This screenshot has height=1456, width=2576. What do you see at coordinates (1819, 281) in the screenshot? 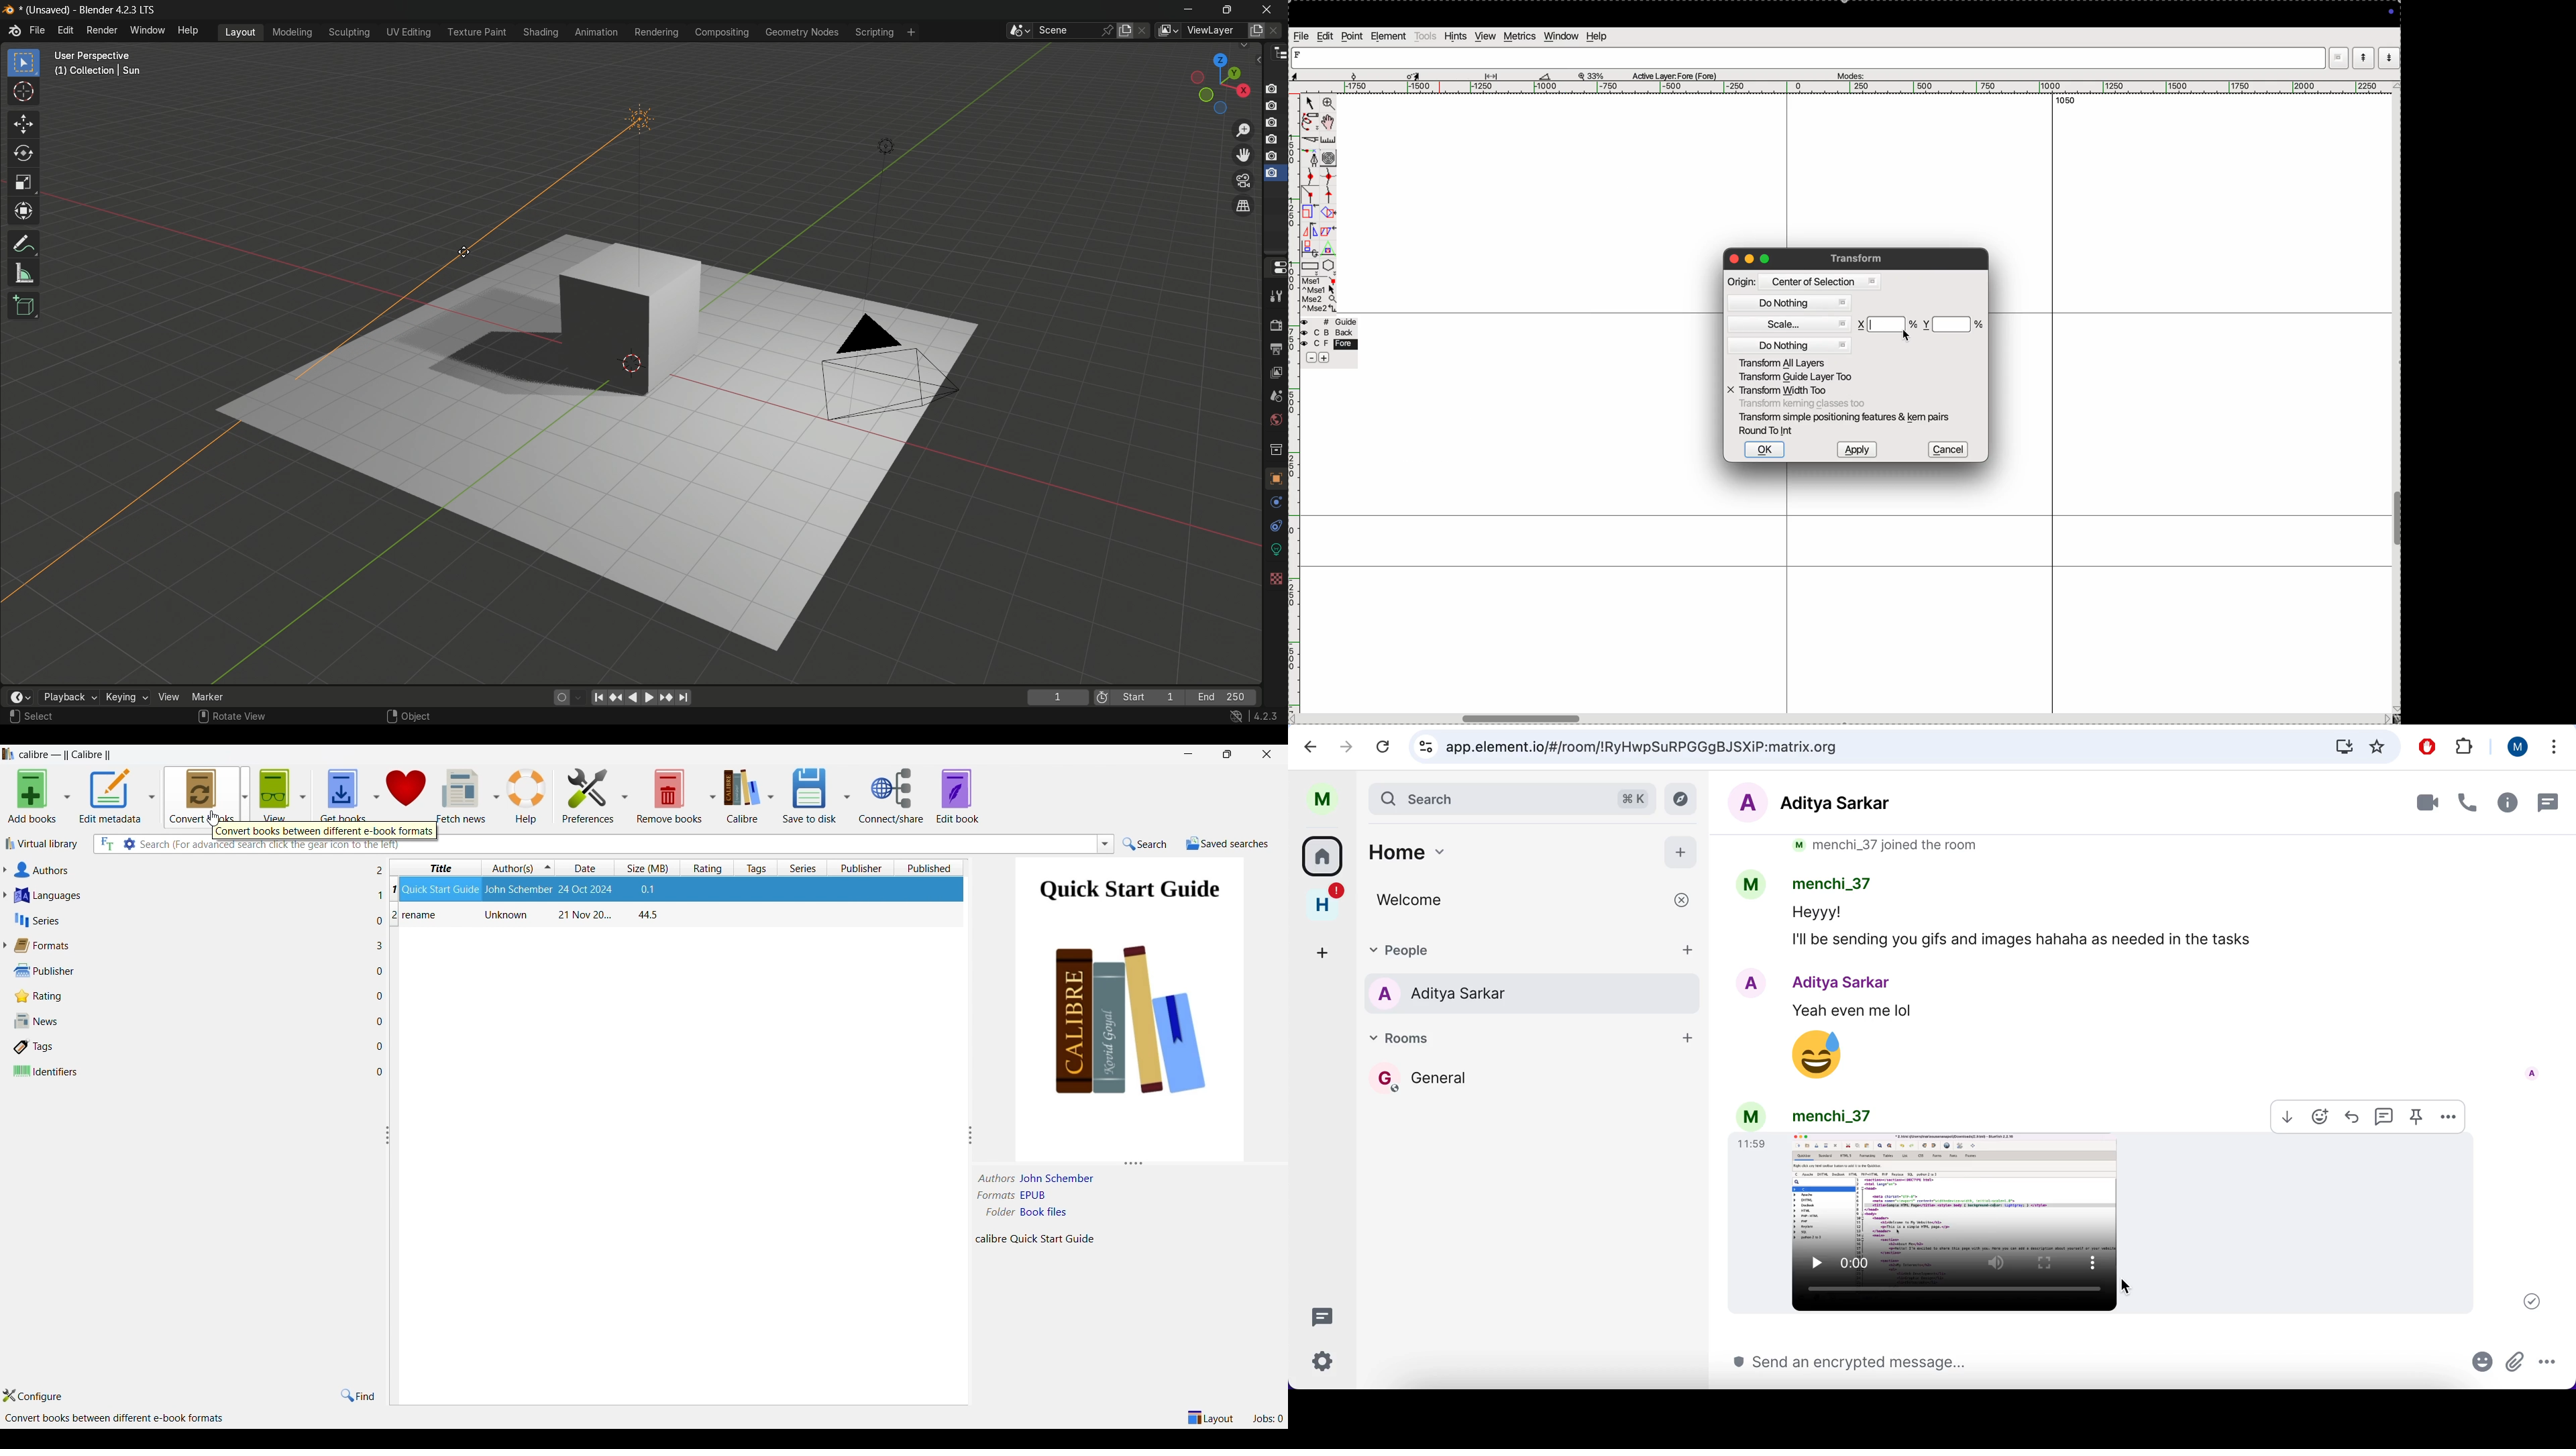
I see `centre of selsection` at bounding box center [1819, 281].